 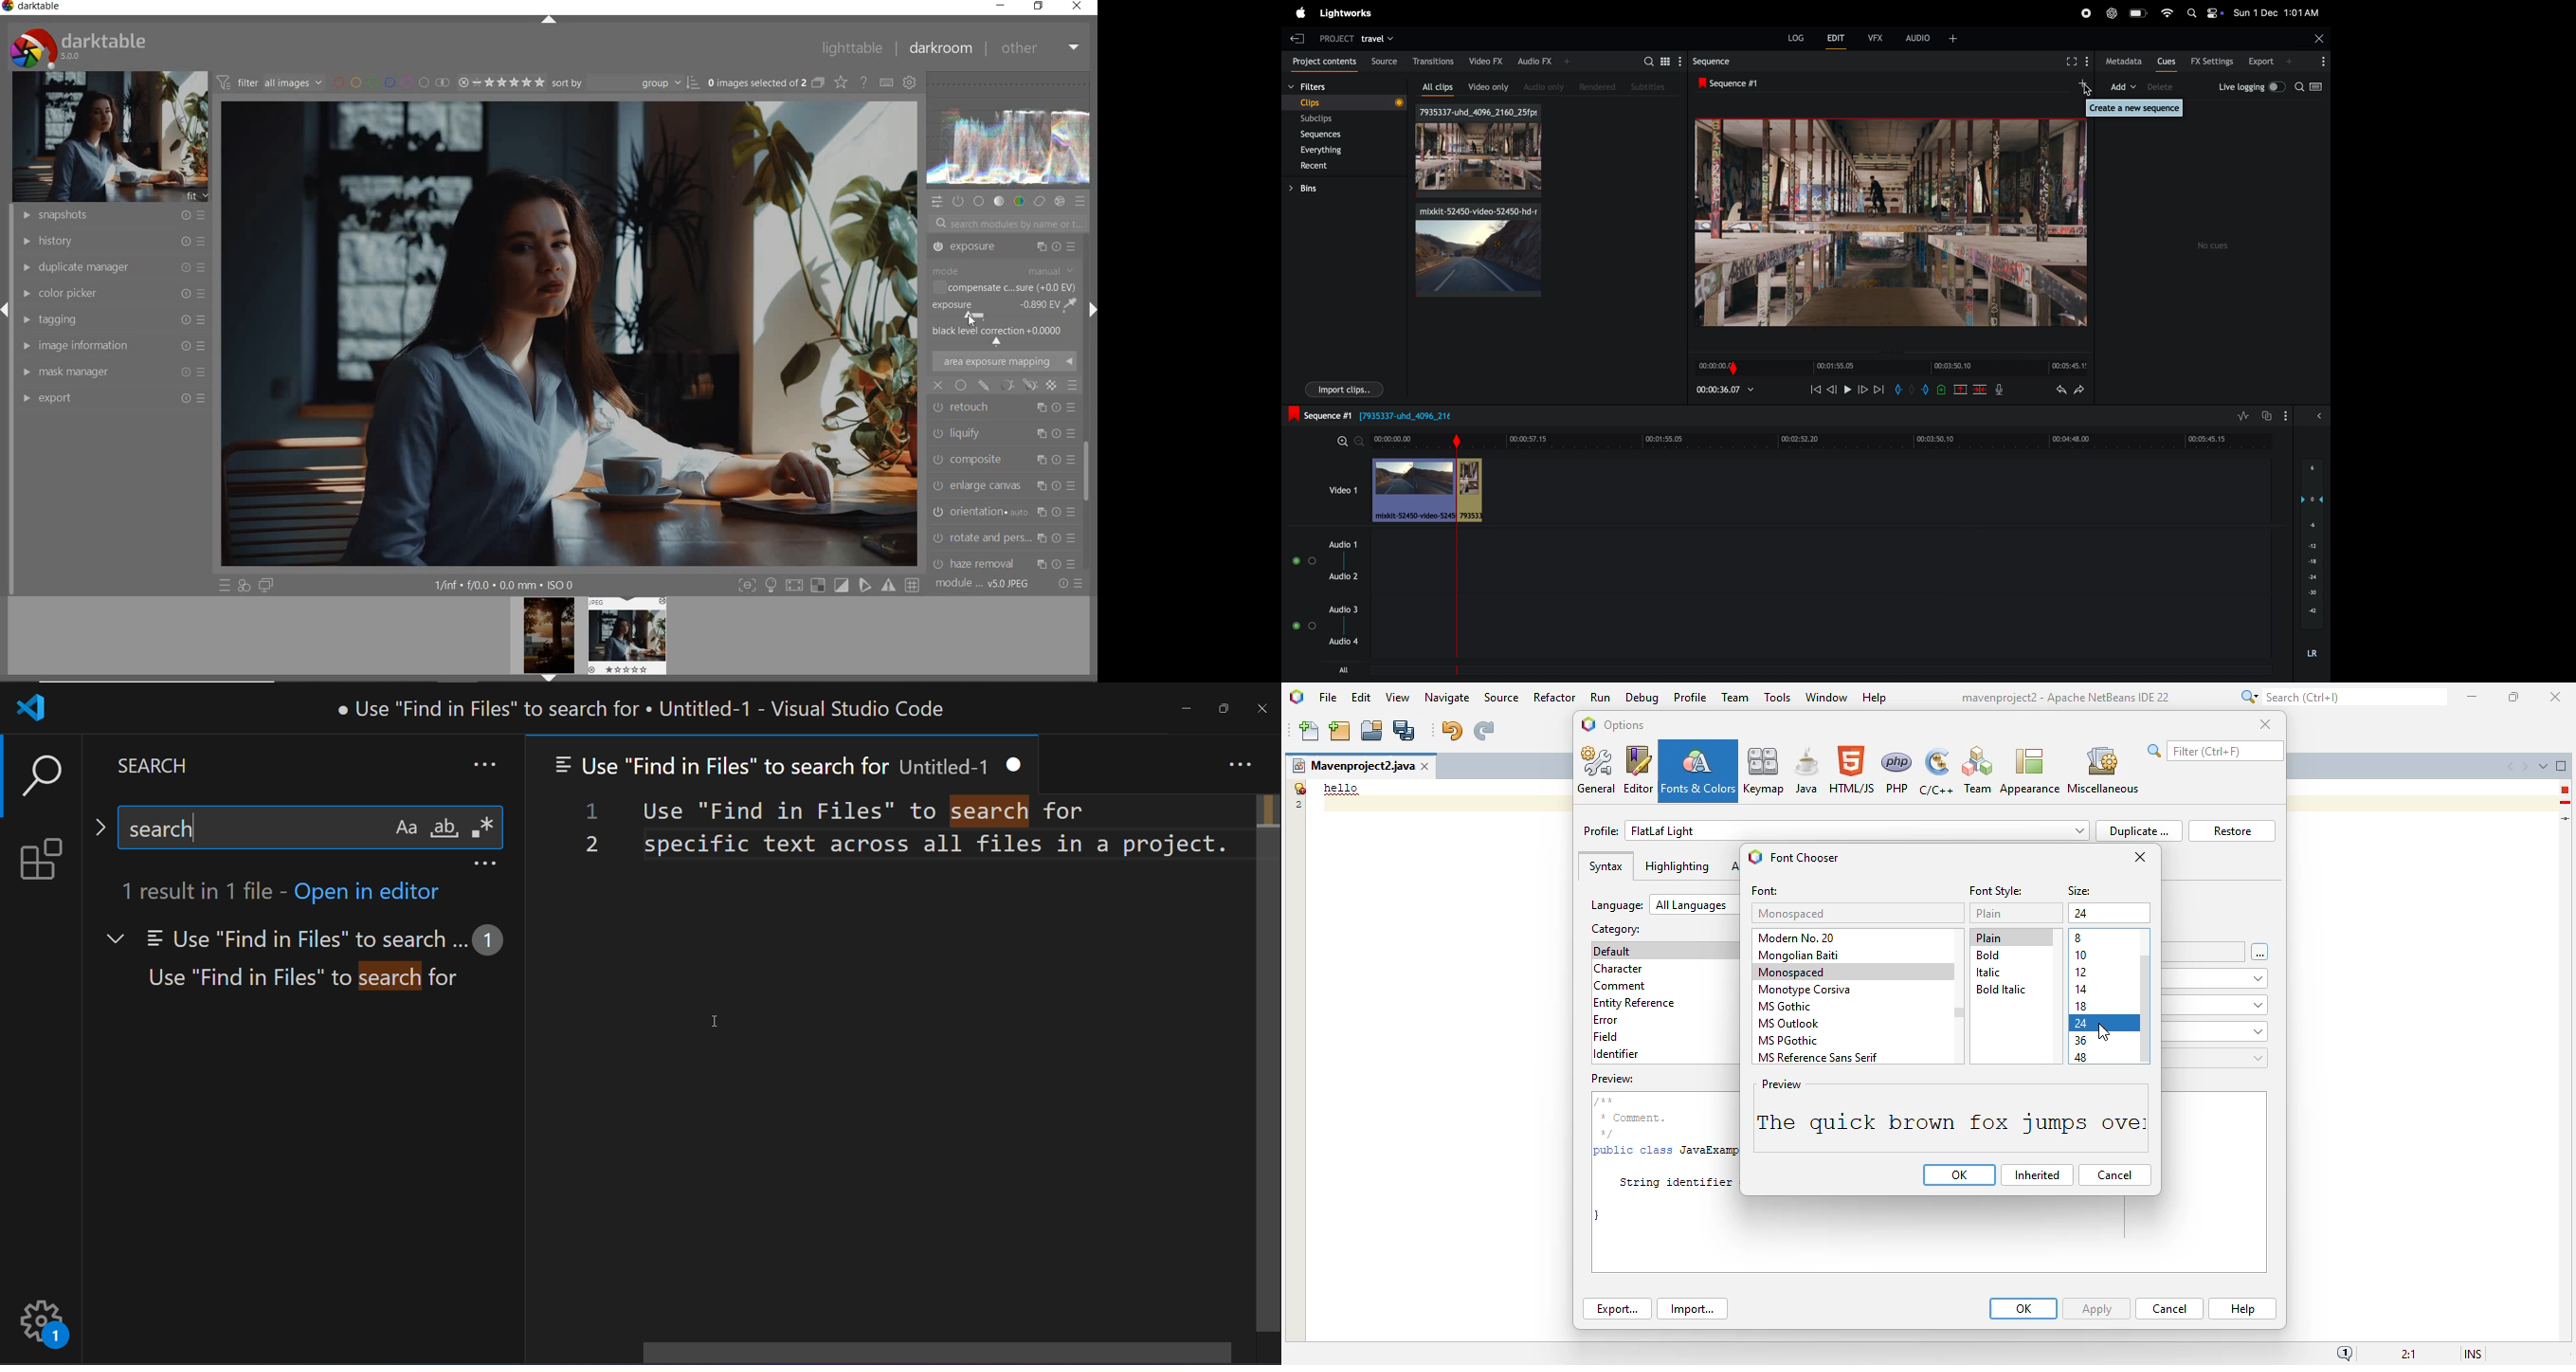 I want to click on e Use "Find in Files" to search for « Untitled-1 - Visual Studio Code, so click(x=637, y=705).